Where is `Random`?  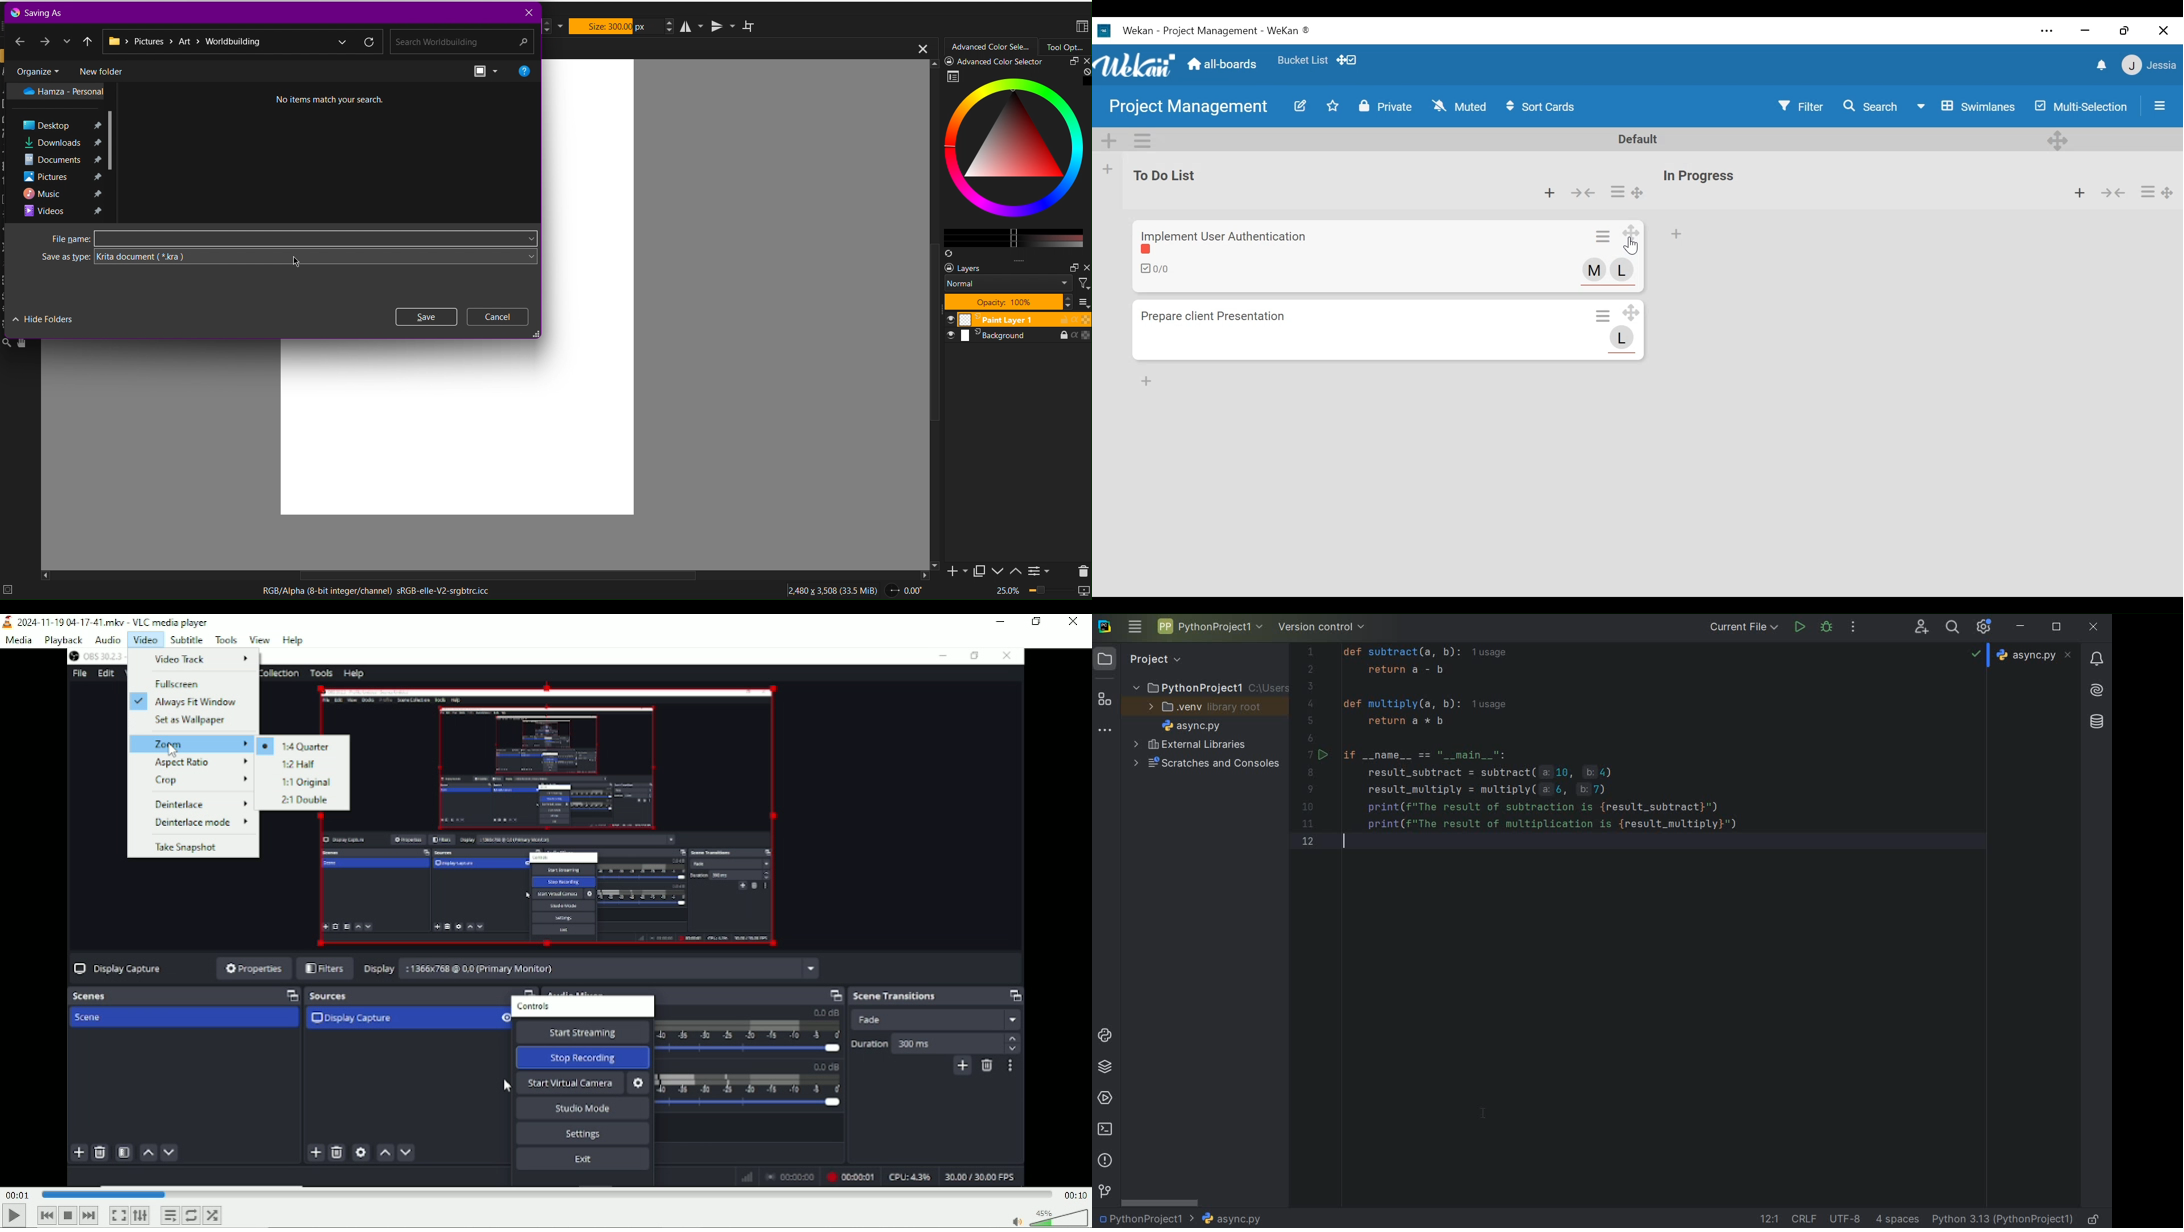 Random is located at coordinates (213, 1214).